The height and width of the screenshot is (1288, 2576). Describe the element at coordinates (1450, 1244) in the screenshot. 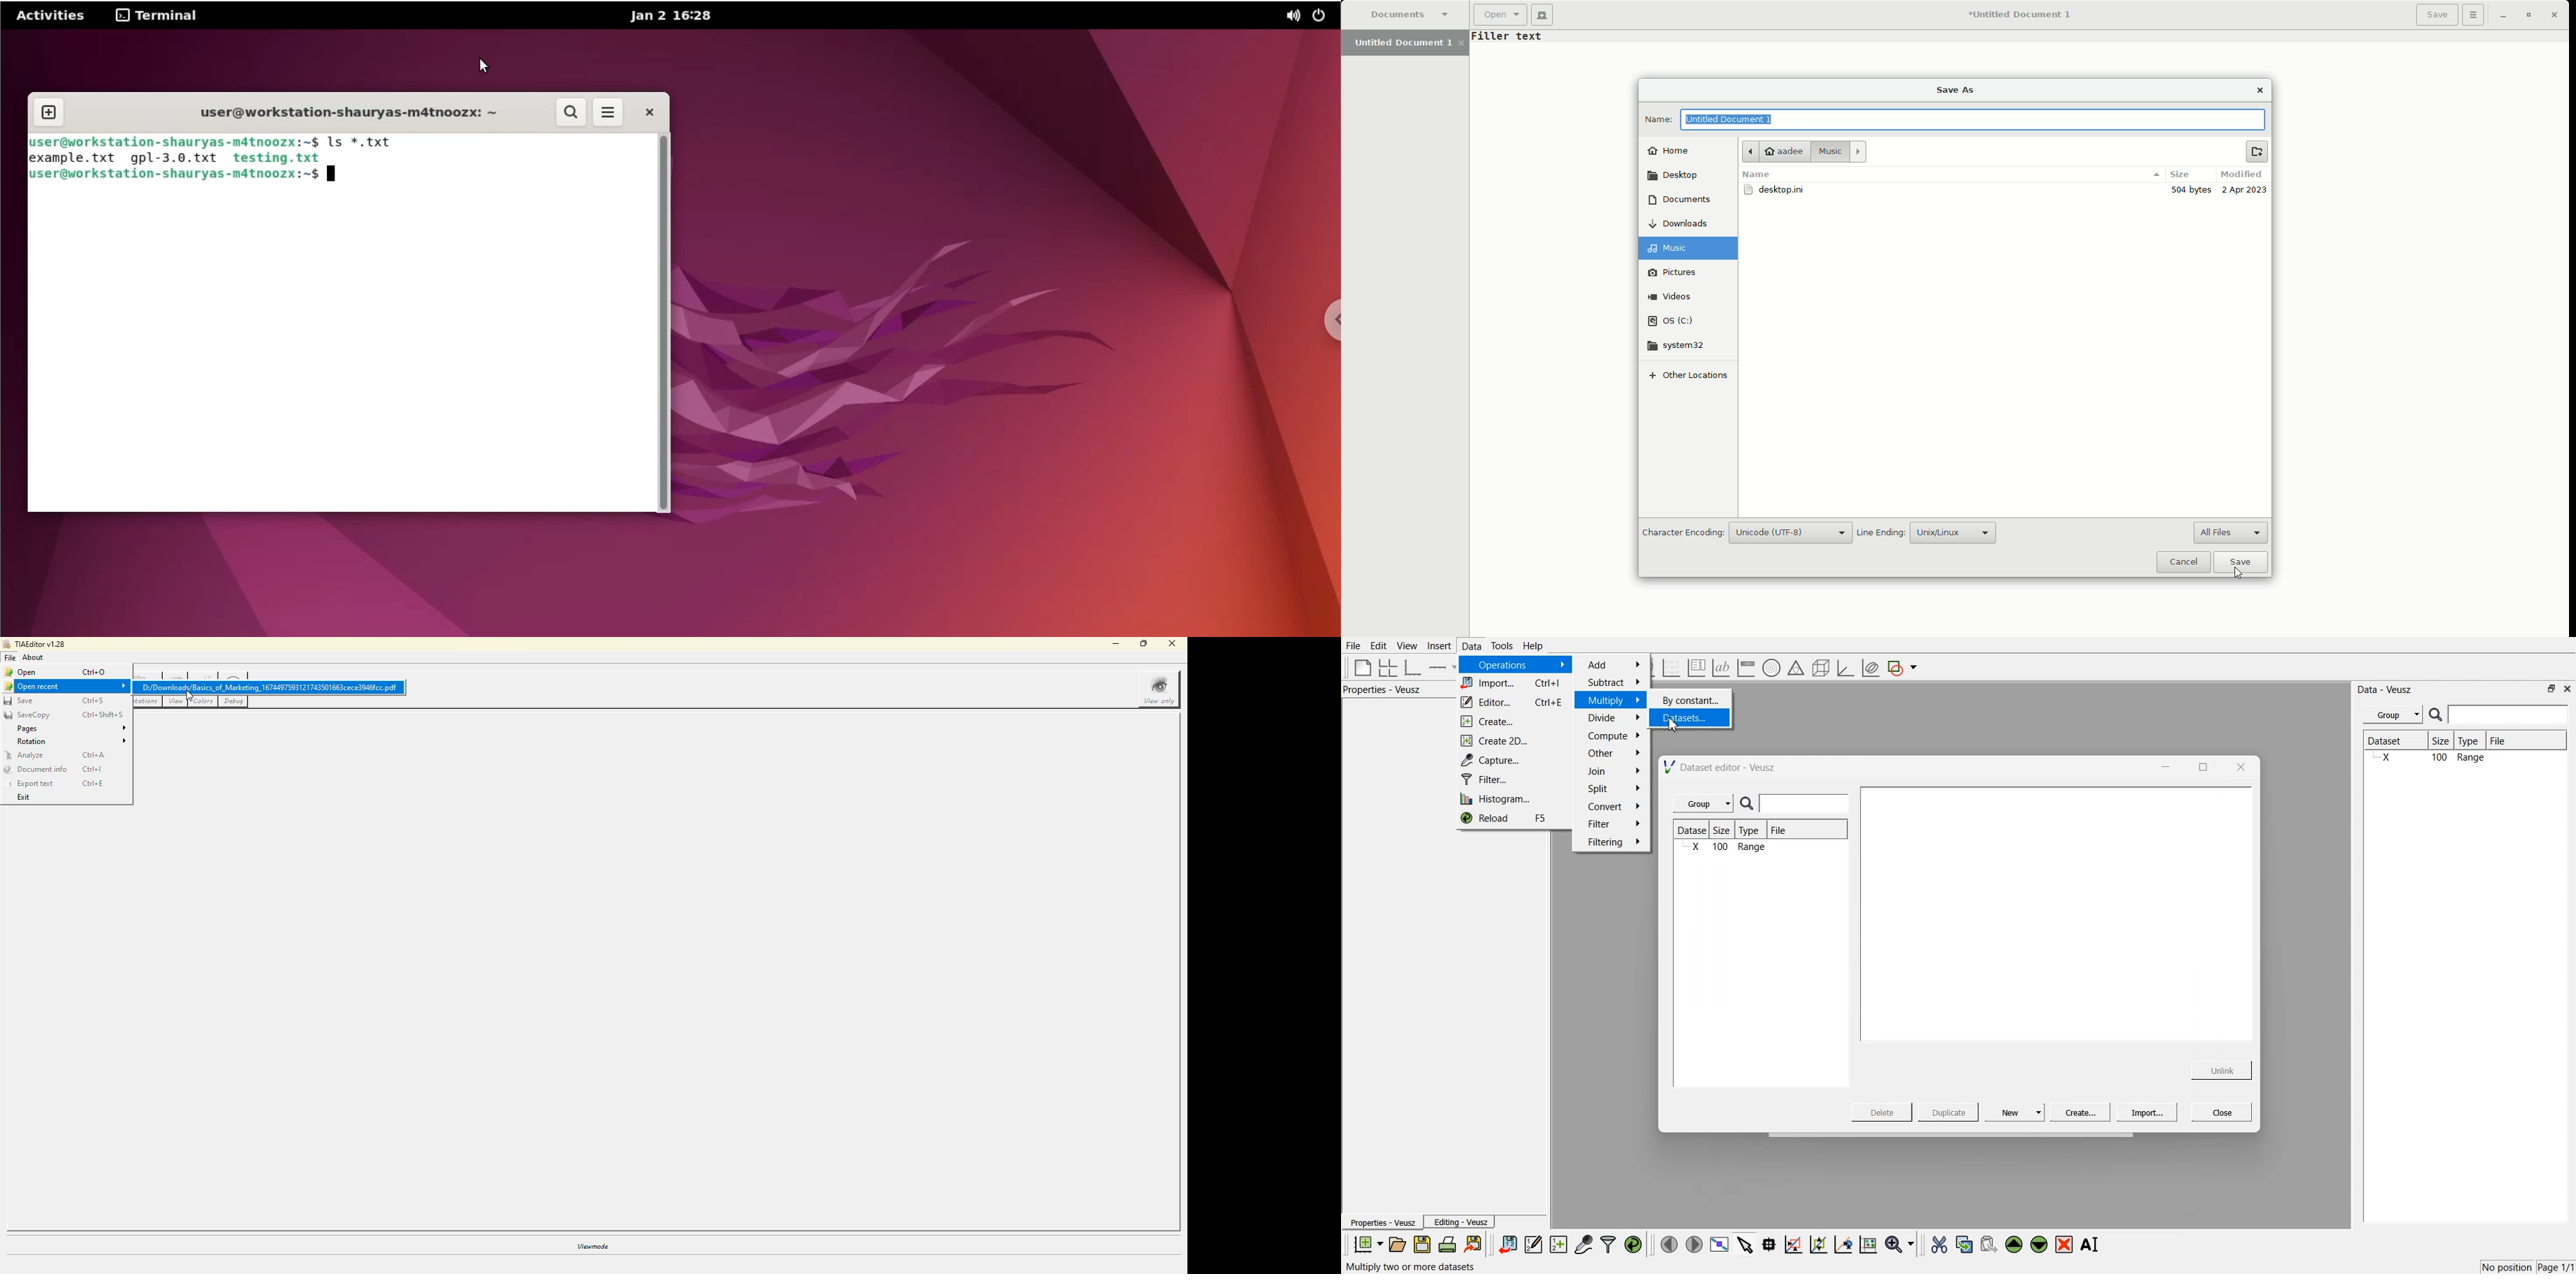

I see `print` at that location.